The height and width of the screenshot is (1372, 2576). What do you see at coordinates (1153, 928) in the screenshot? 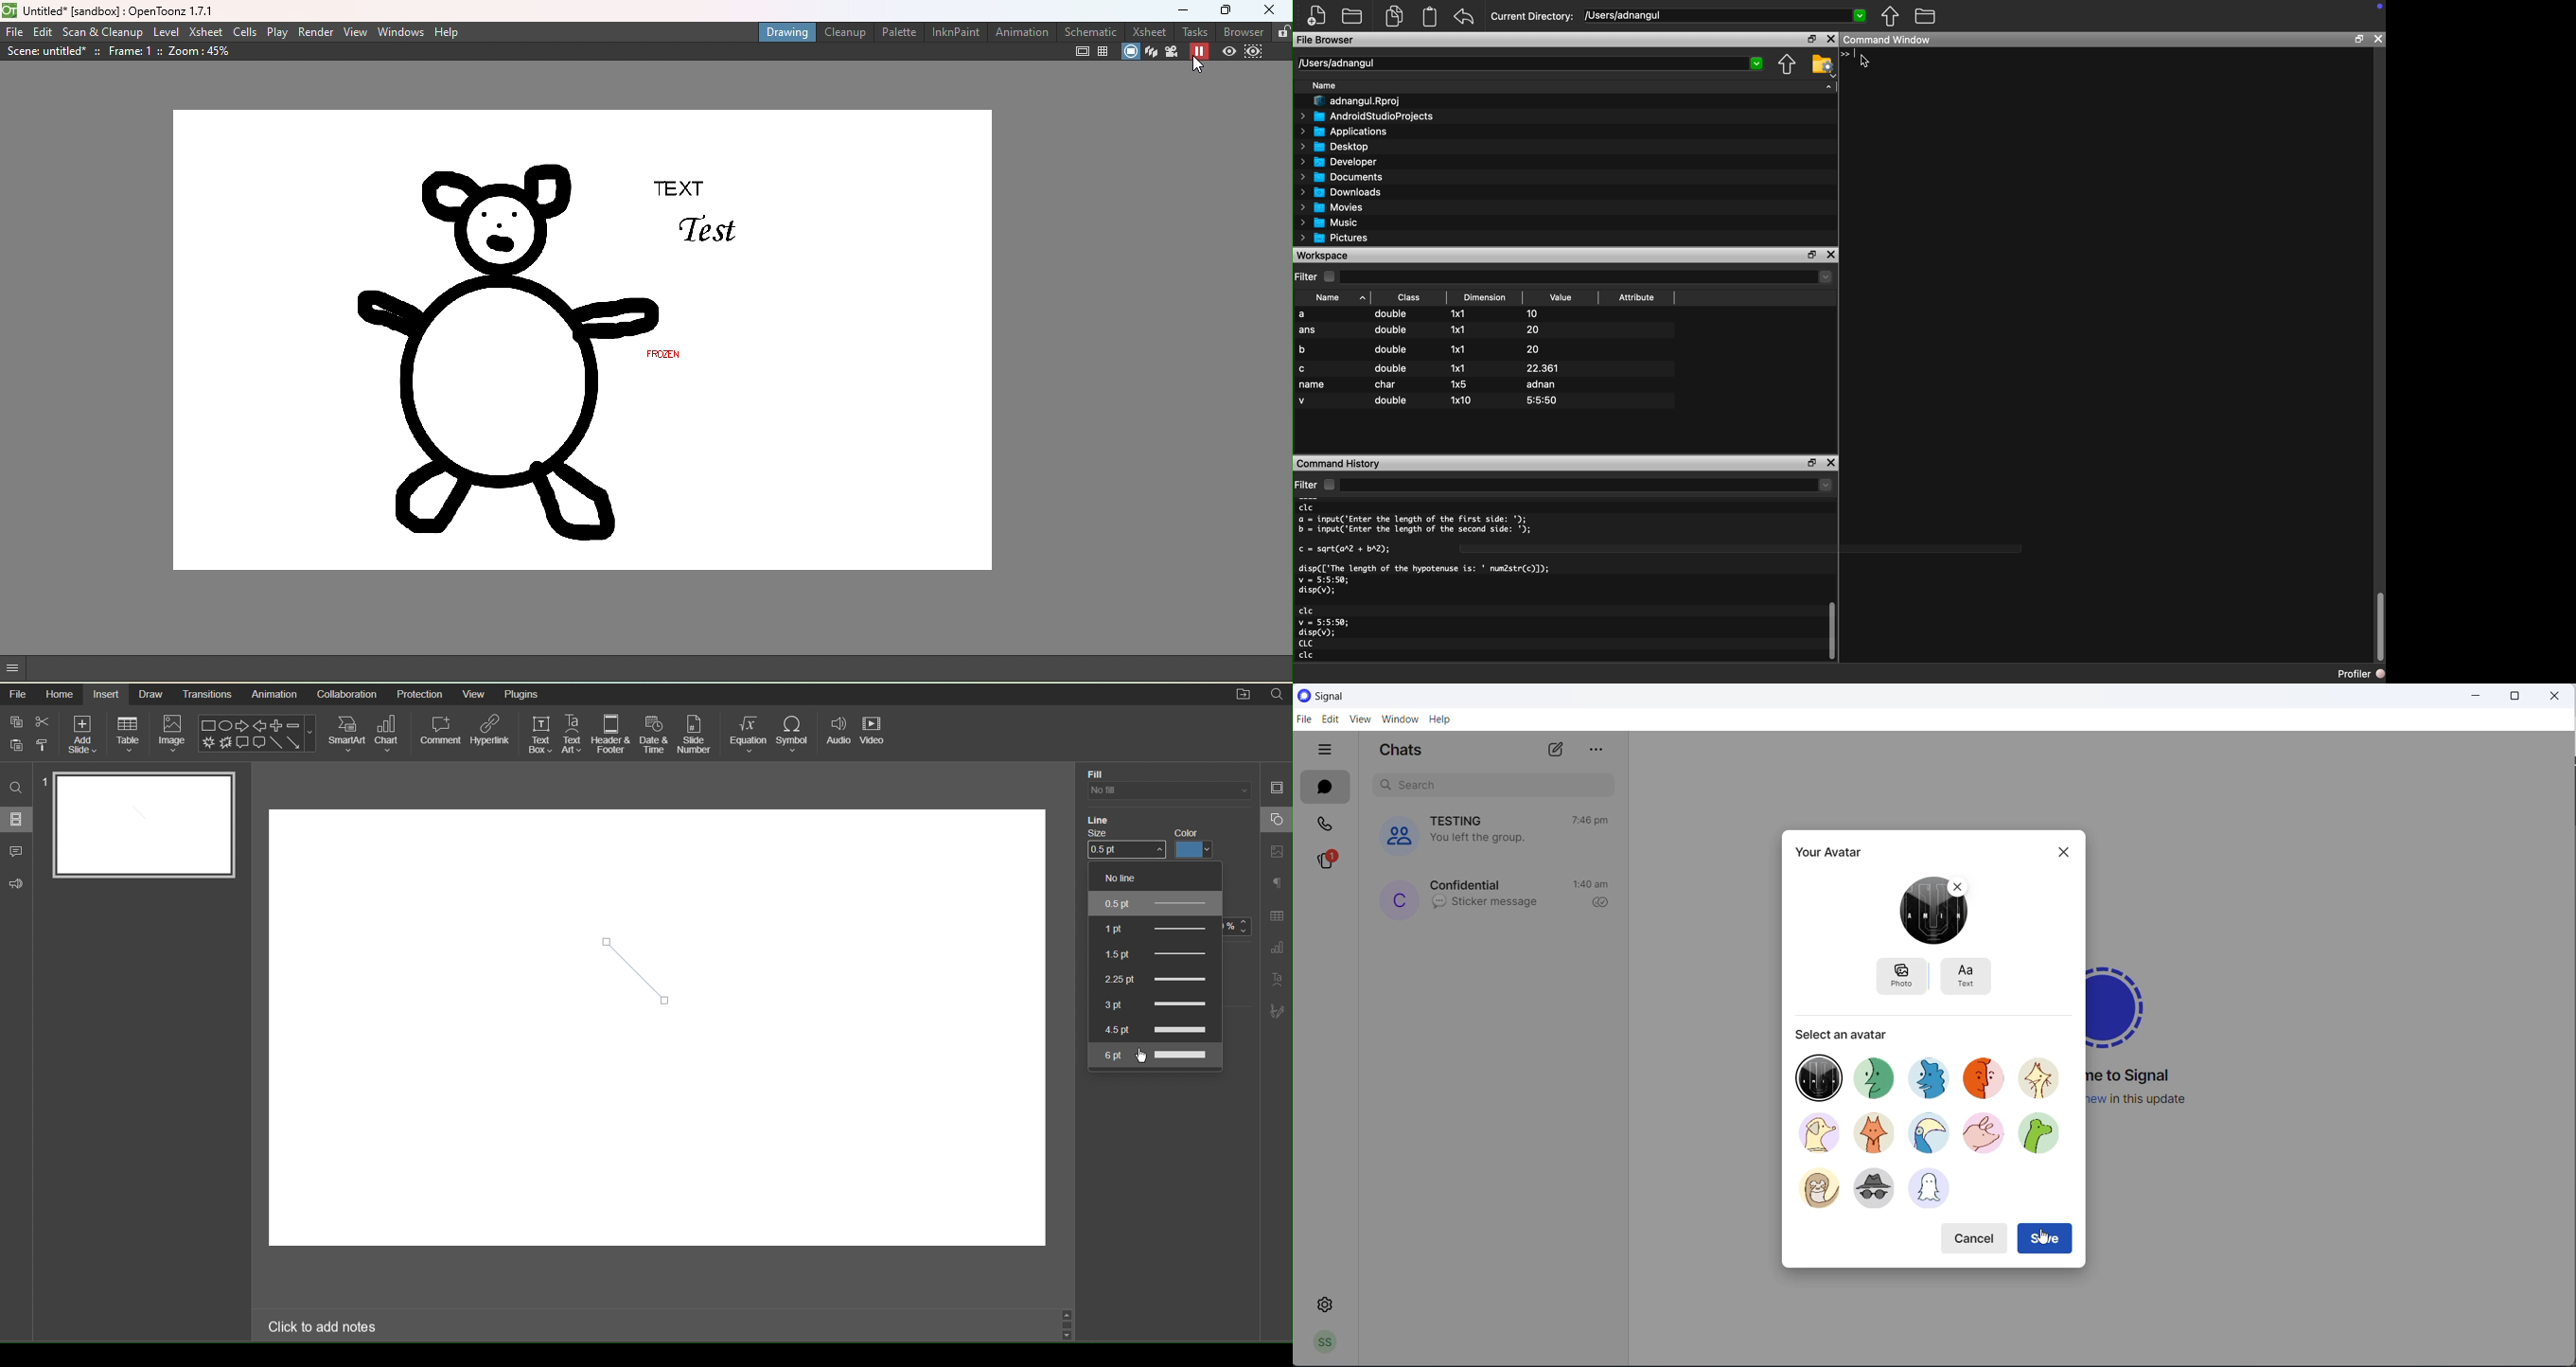
I see `1 pt` at bounding box center [1153, 928].